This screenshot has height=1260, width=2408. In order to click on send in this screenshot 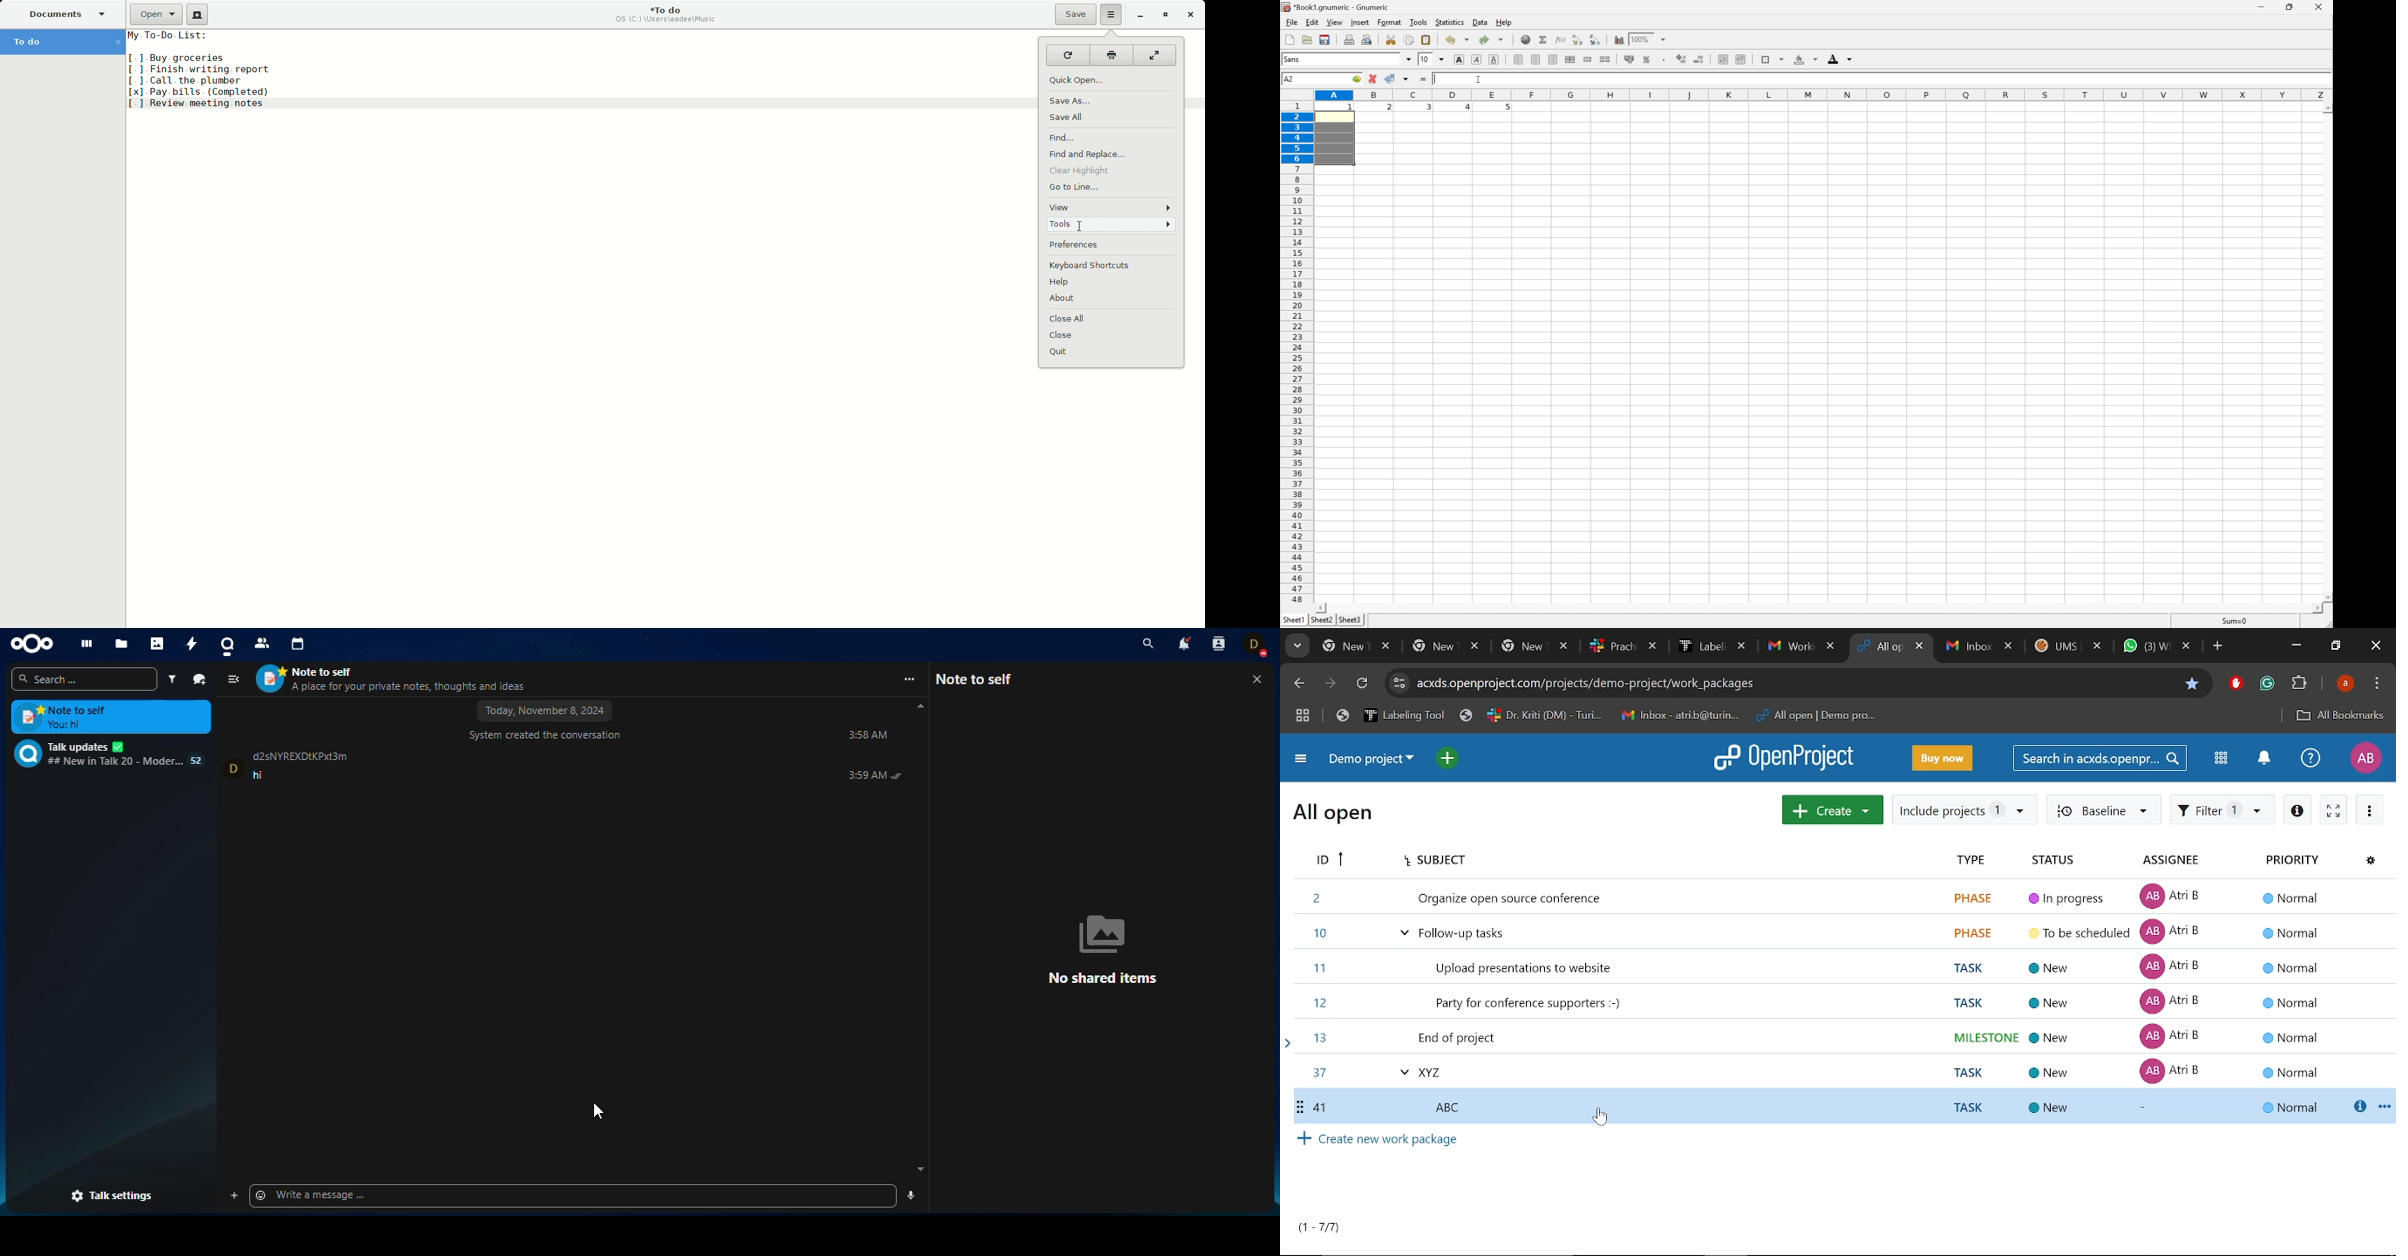, I will do `click(910, 1195)`.